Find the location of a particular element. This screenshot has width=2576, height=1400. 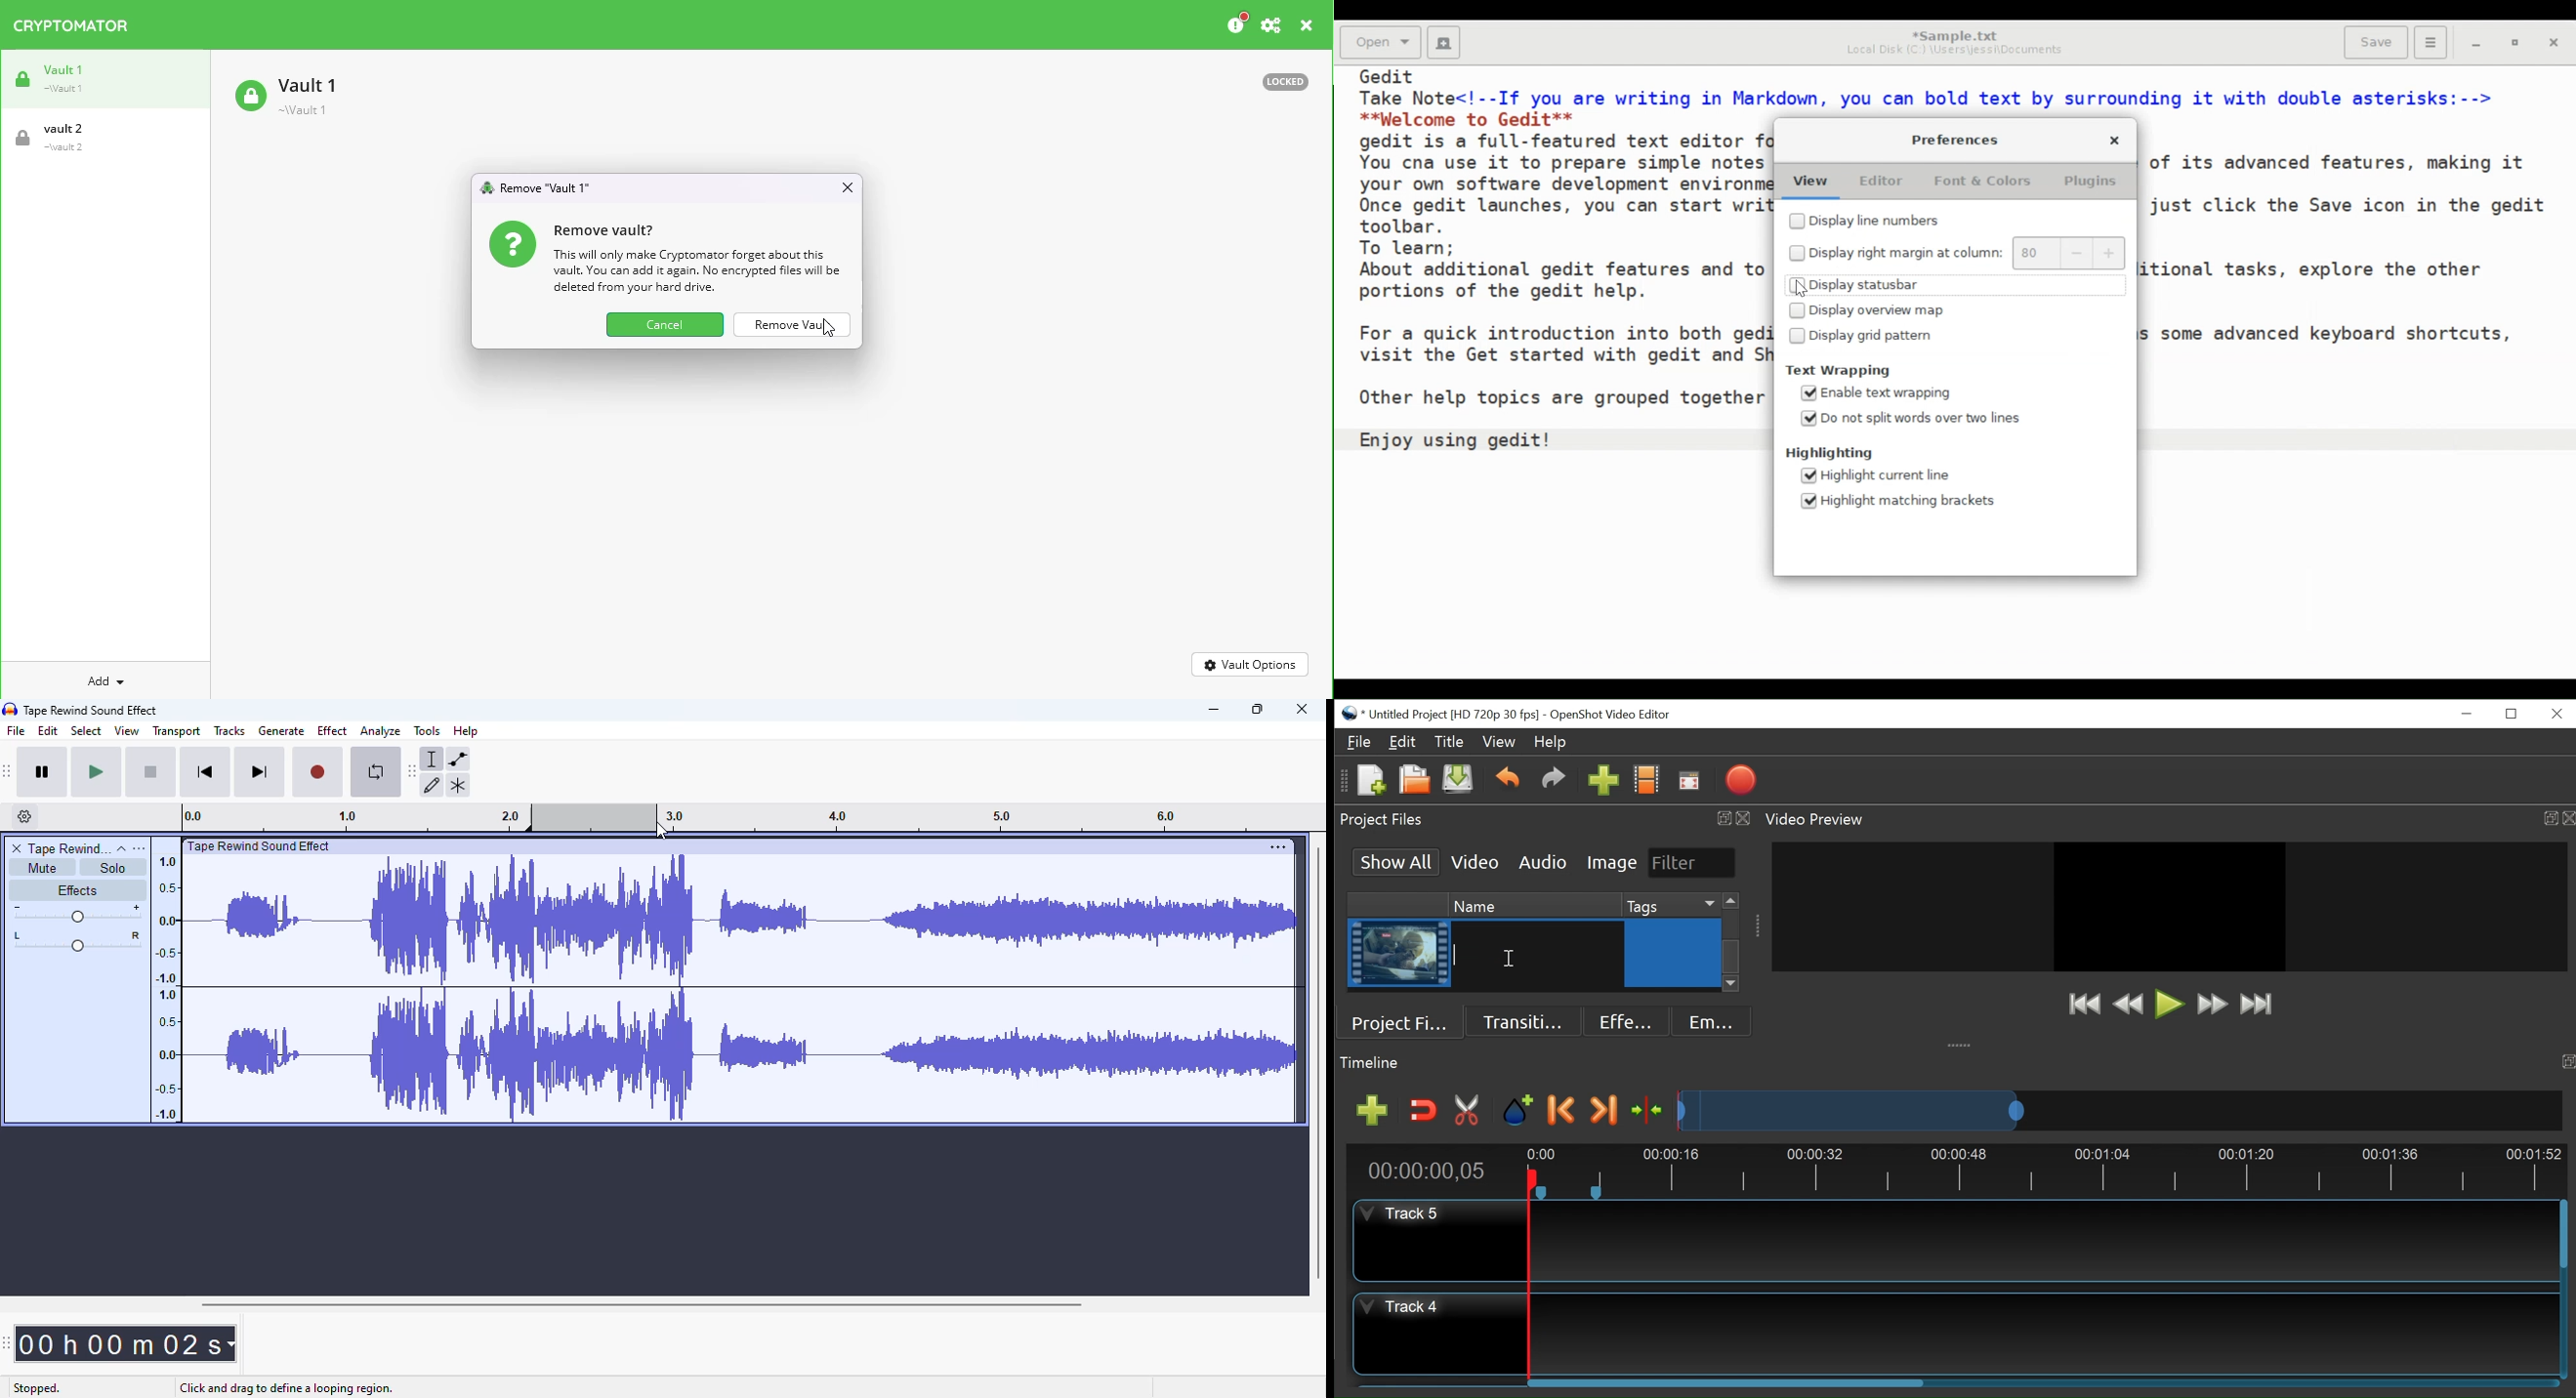

transport is located at coordinates (176, 732).